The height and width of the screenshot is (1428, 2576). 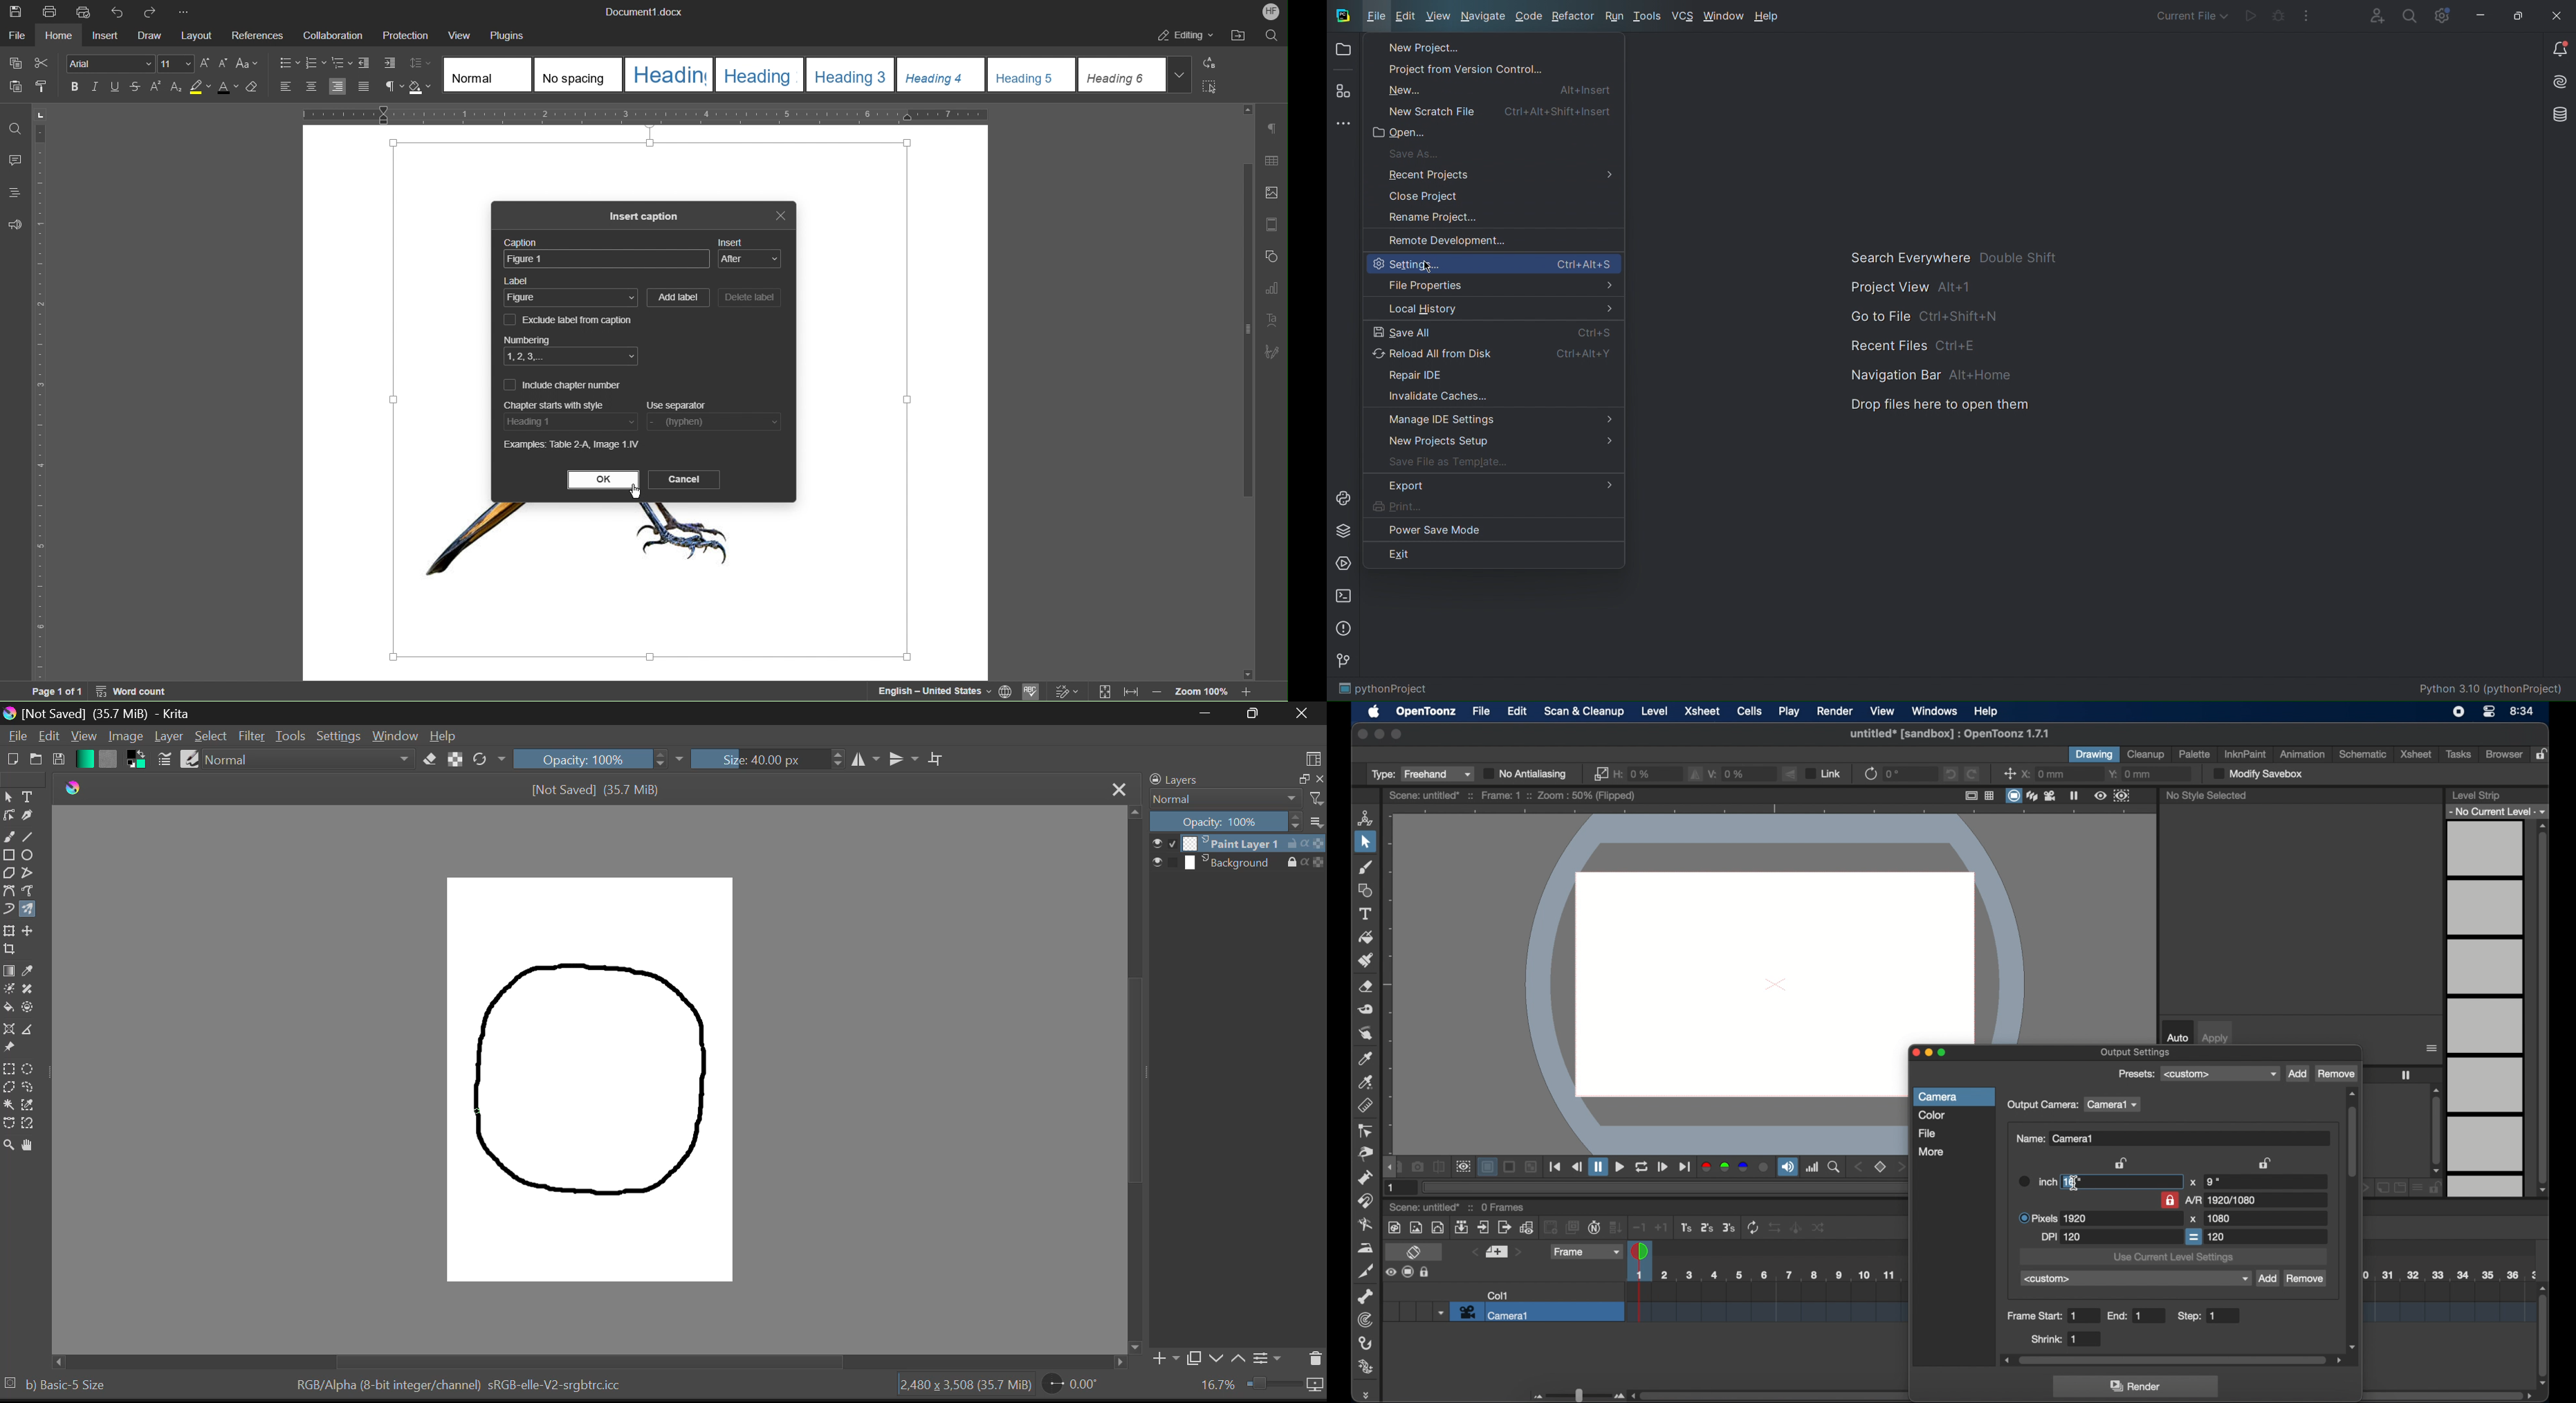 I want to click on Horizontal Ruler, so click(x=649, y=112).